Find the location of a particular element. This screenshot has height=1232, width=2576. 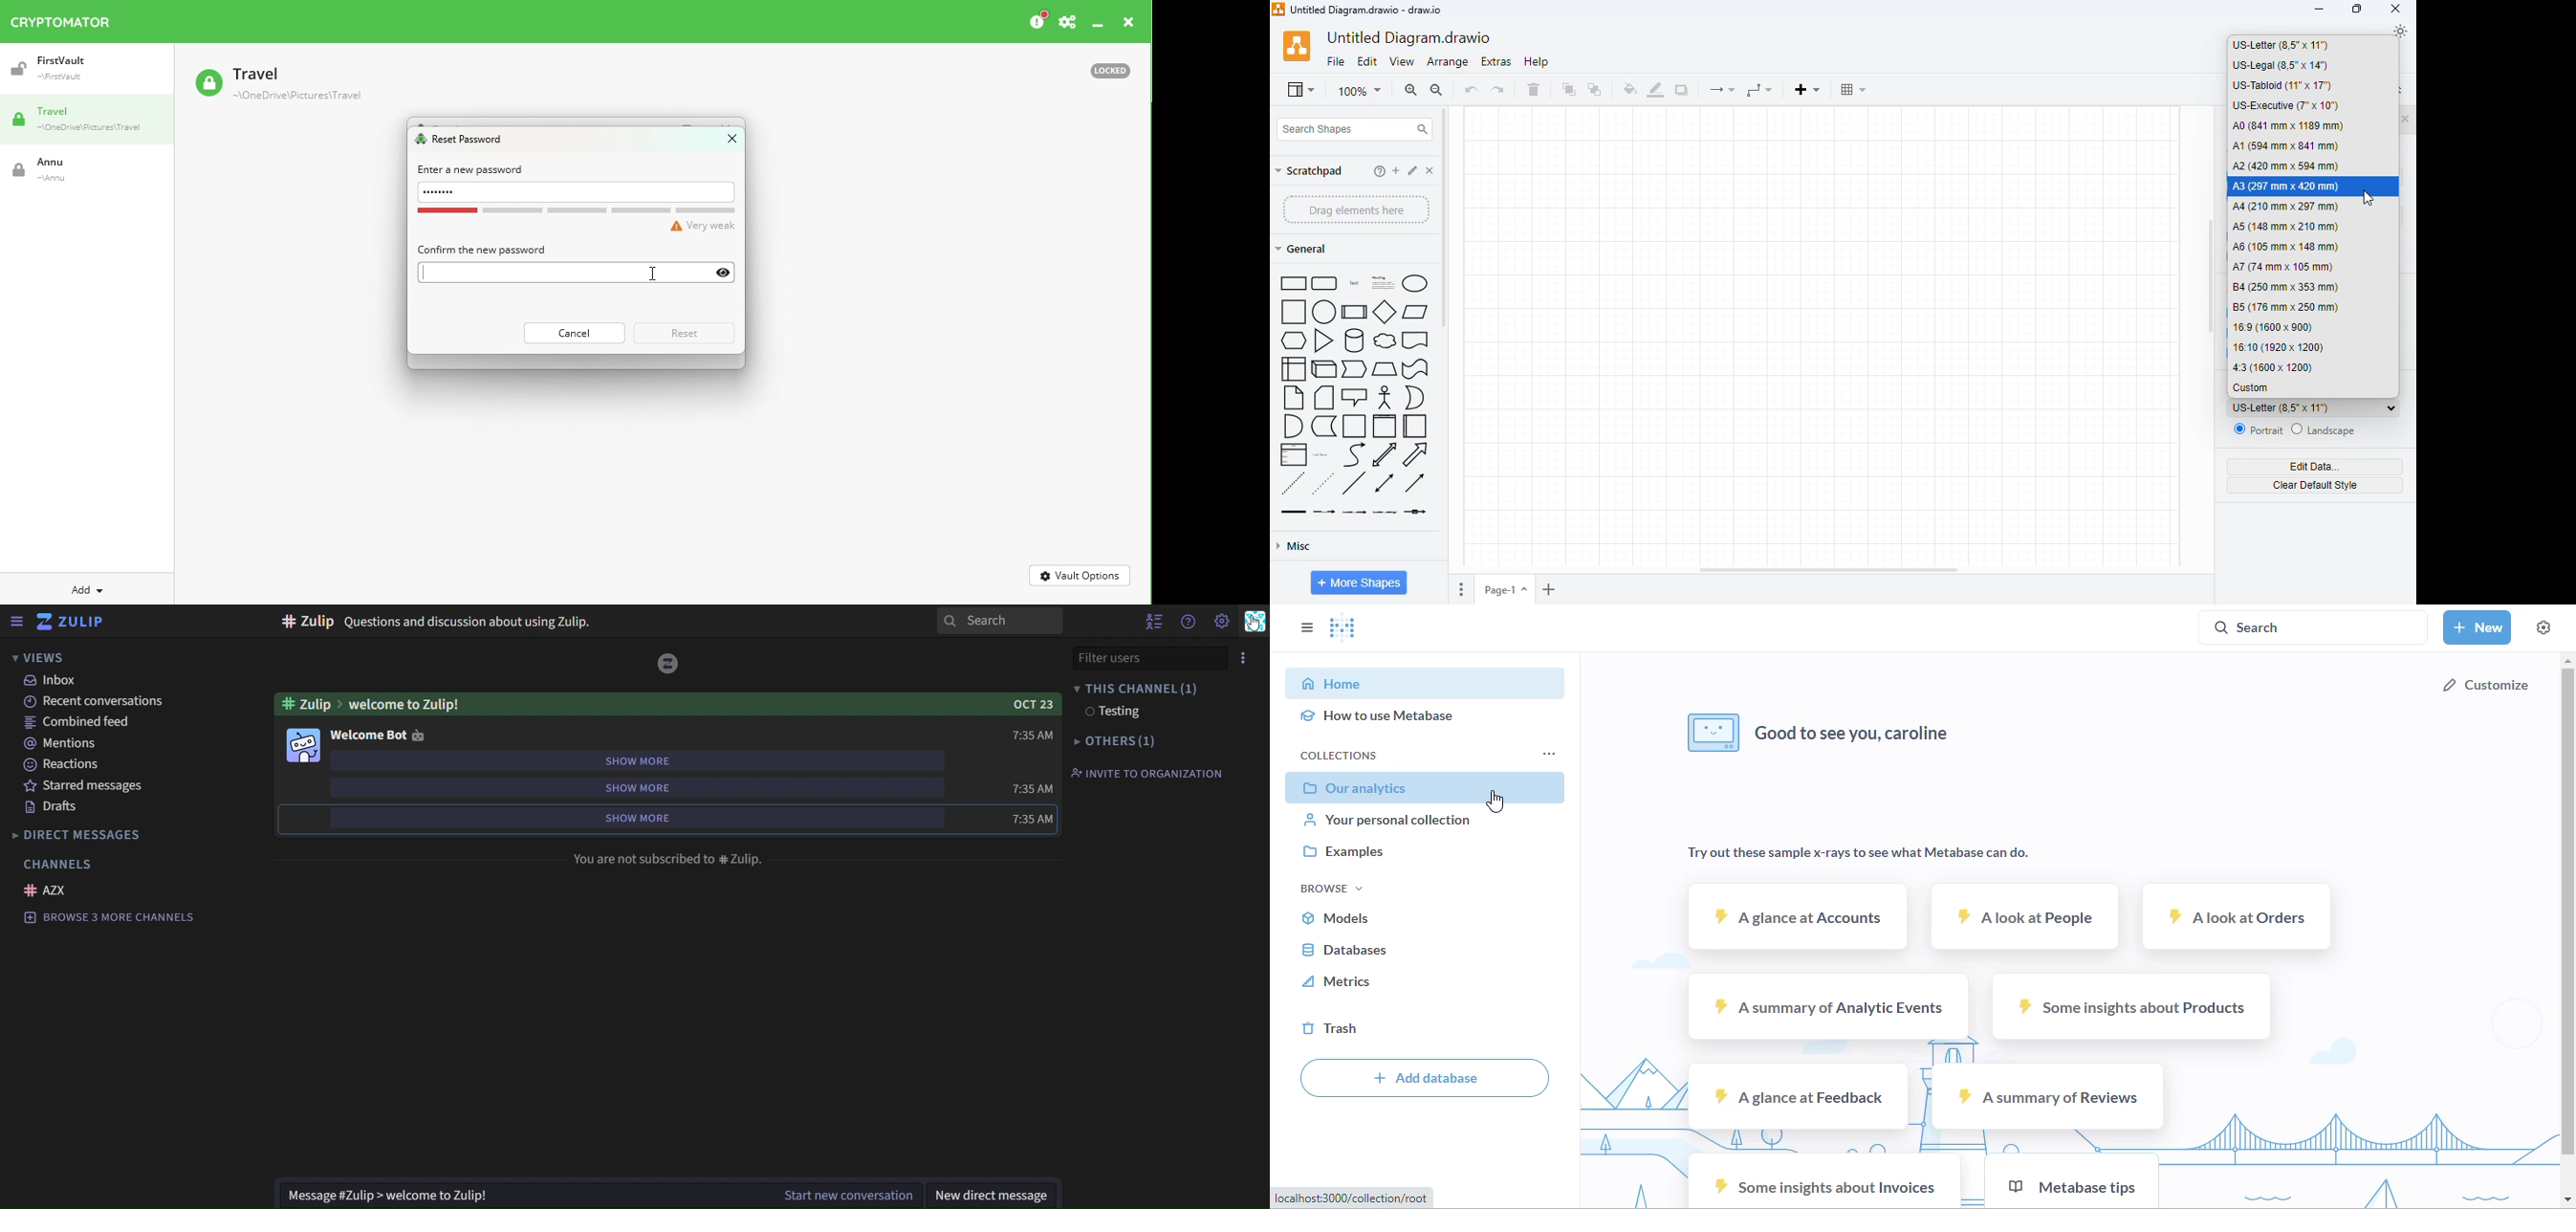

customize is located at coordinates (2485, 685).